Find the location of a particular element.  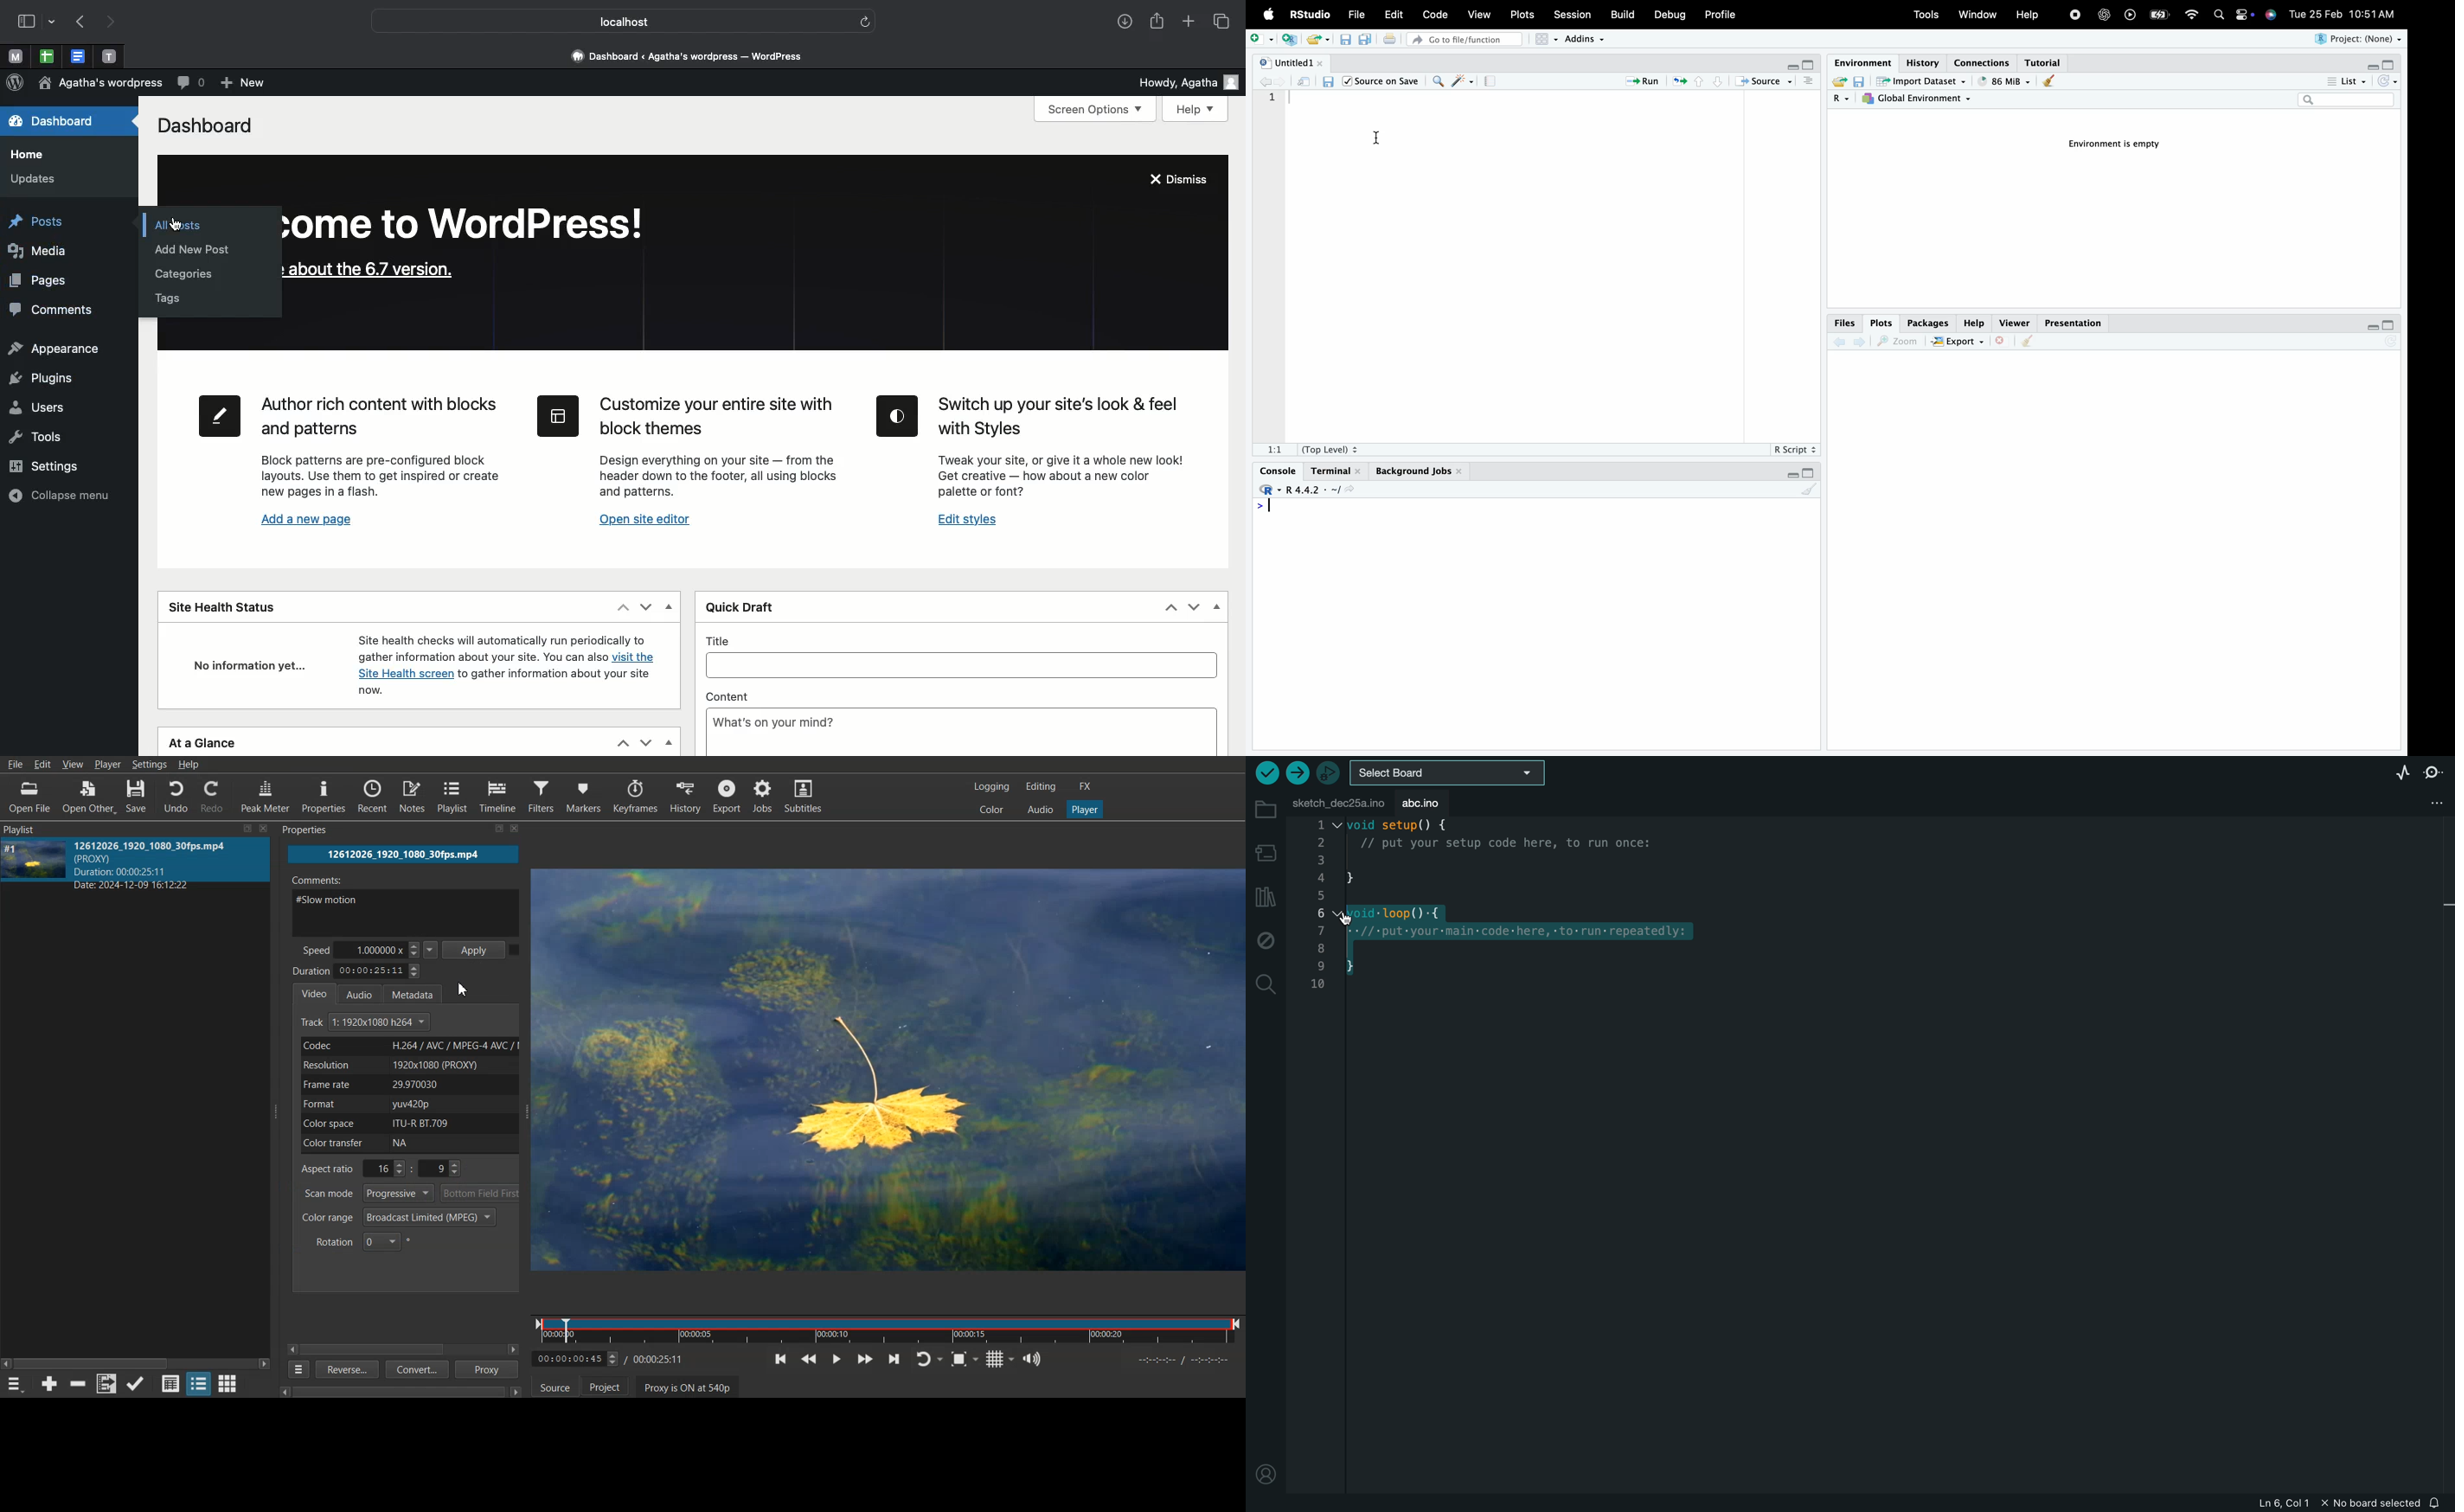

Edit is located at coordinates (1396, 15).